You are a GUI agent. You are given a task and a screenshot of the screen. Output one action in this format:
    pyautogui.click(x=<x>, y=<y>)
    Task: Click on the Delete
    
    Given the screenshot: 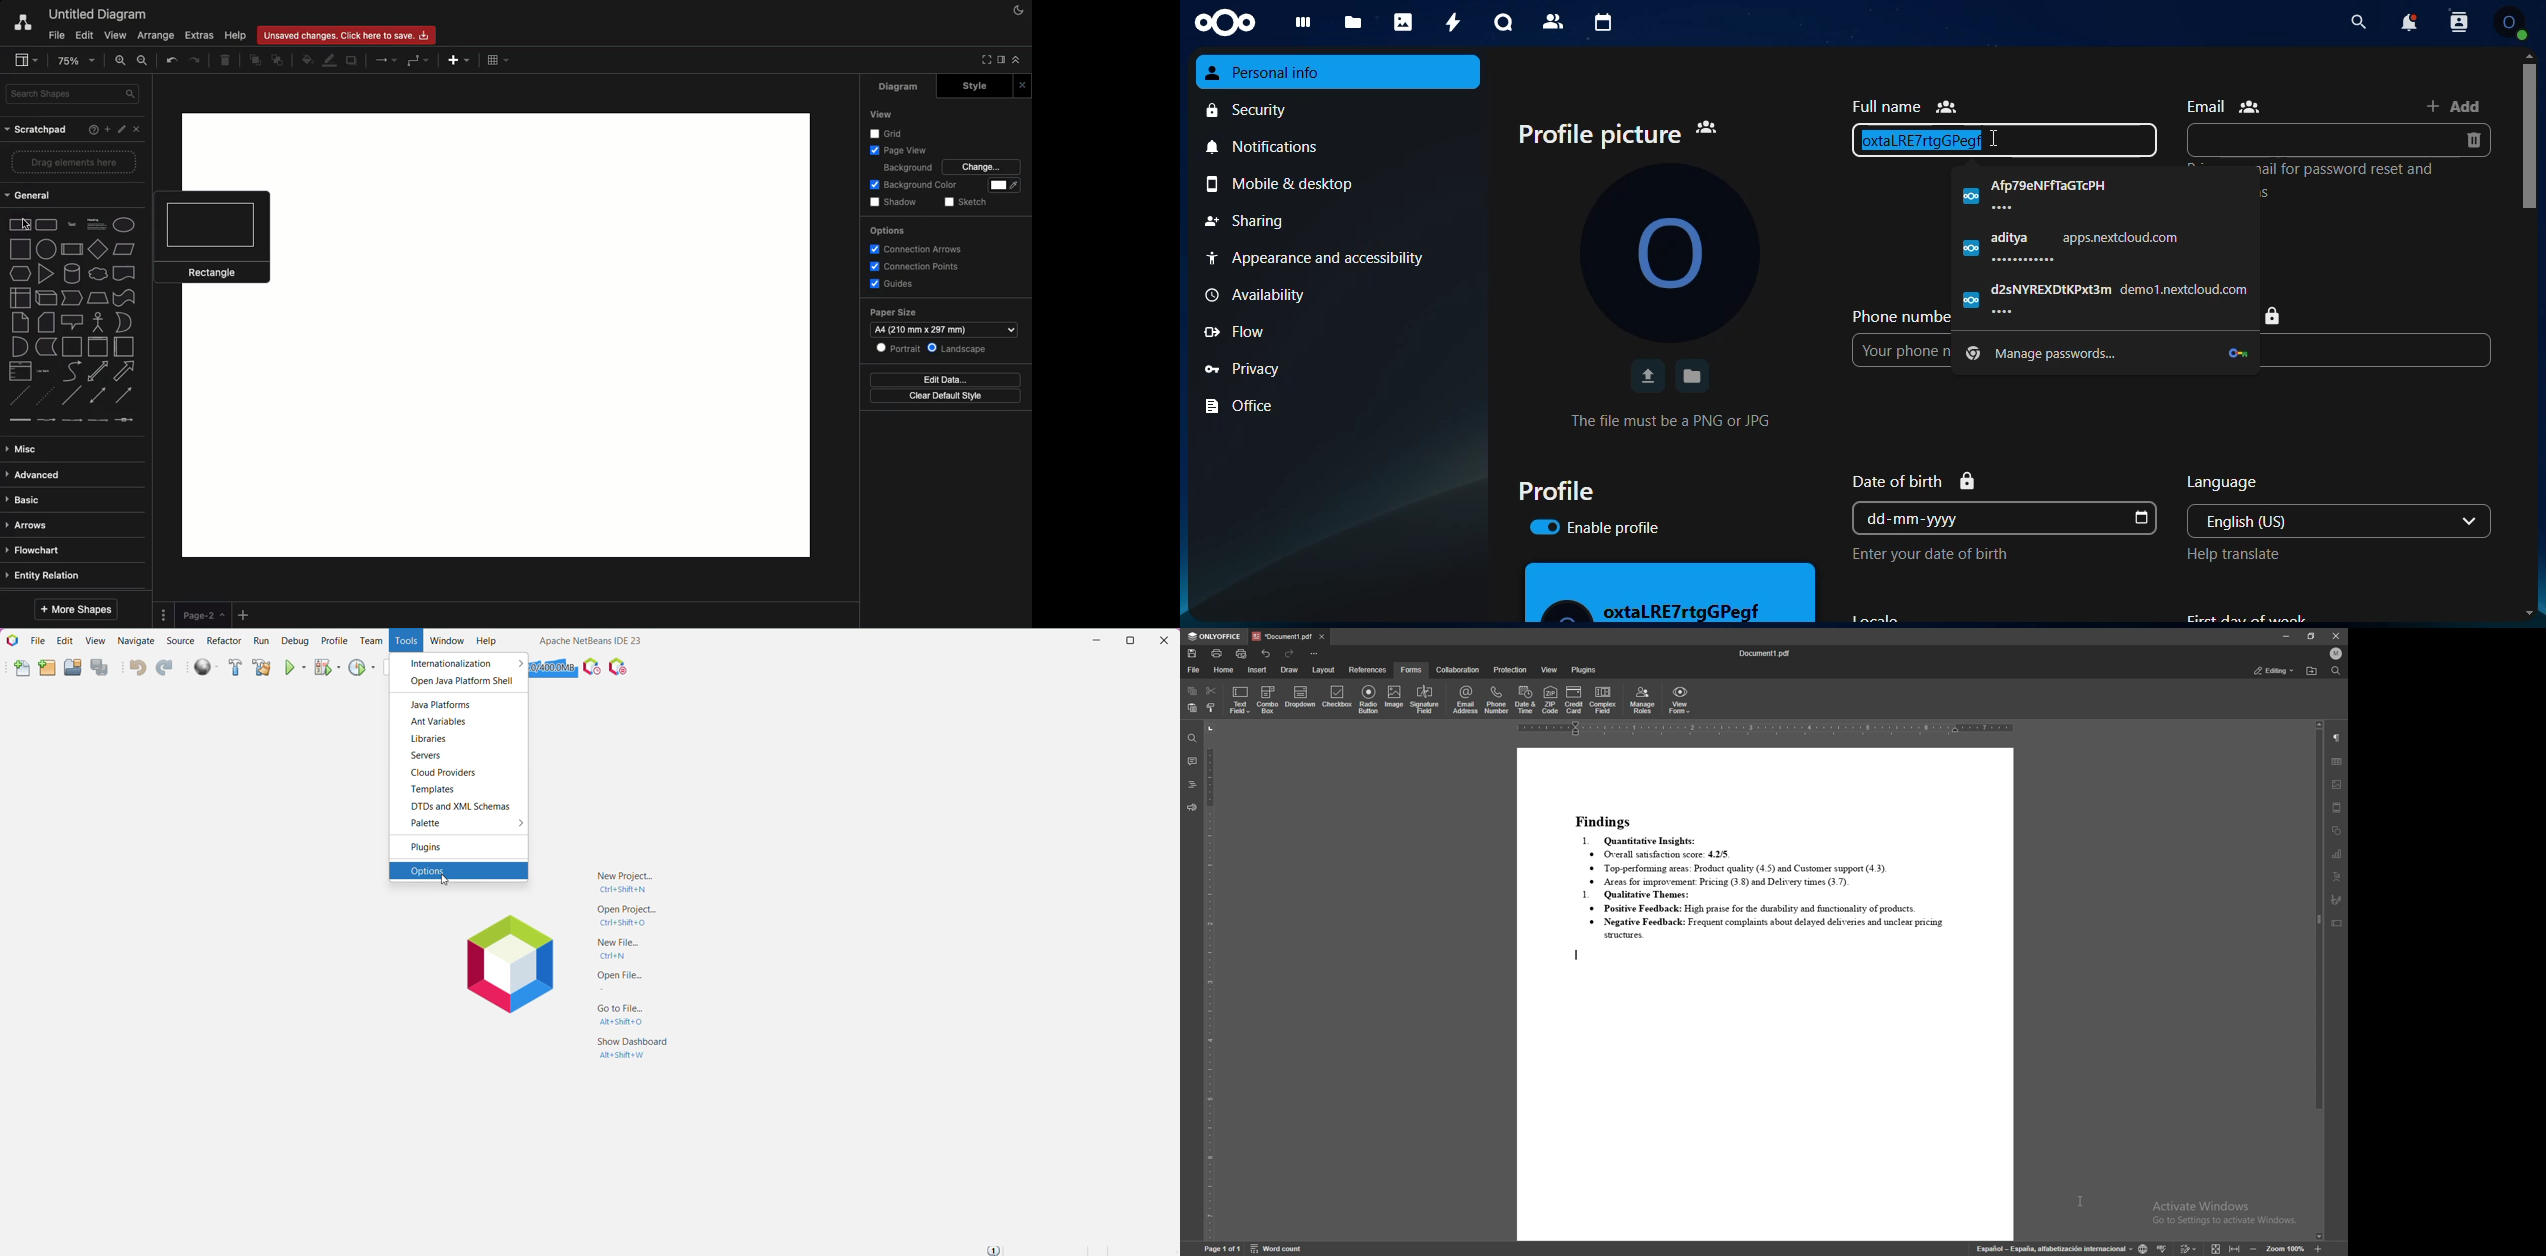 What is the action you would take?
    pyautogui.click(x=229, y=62)
    